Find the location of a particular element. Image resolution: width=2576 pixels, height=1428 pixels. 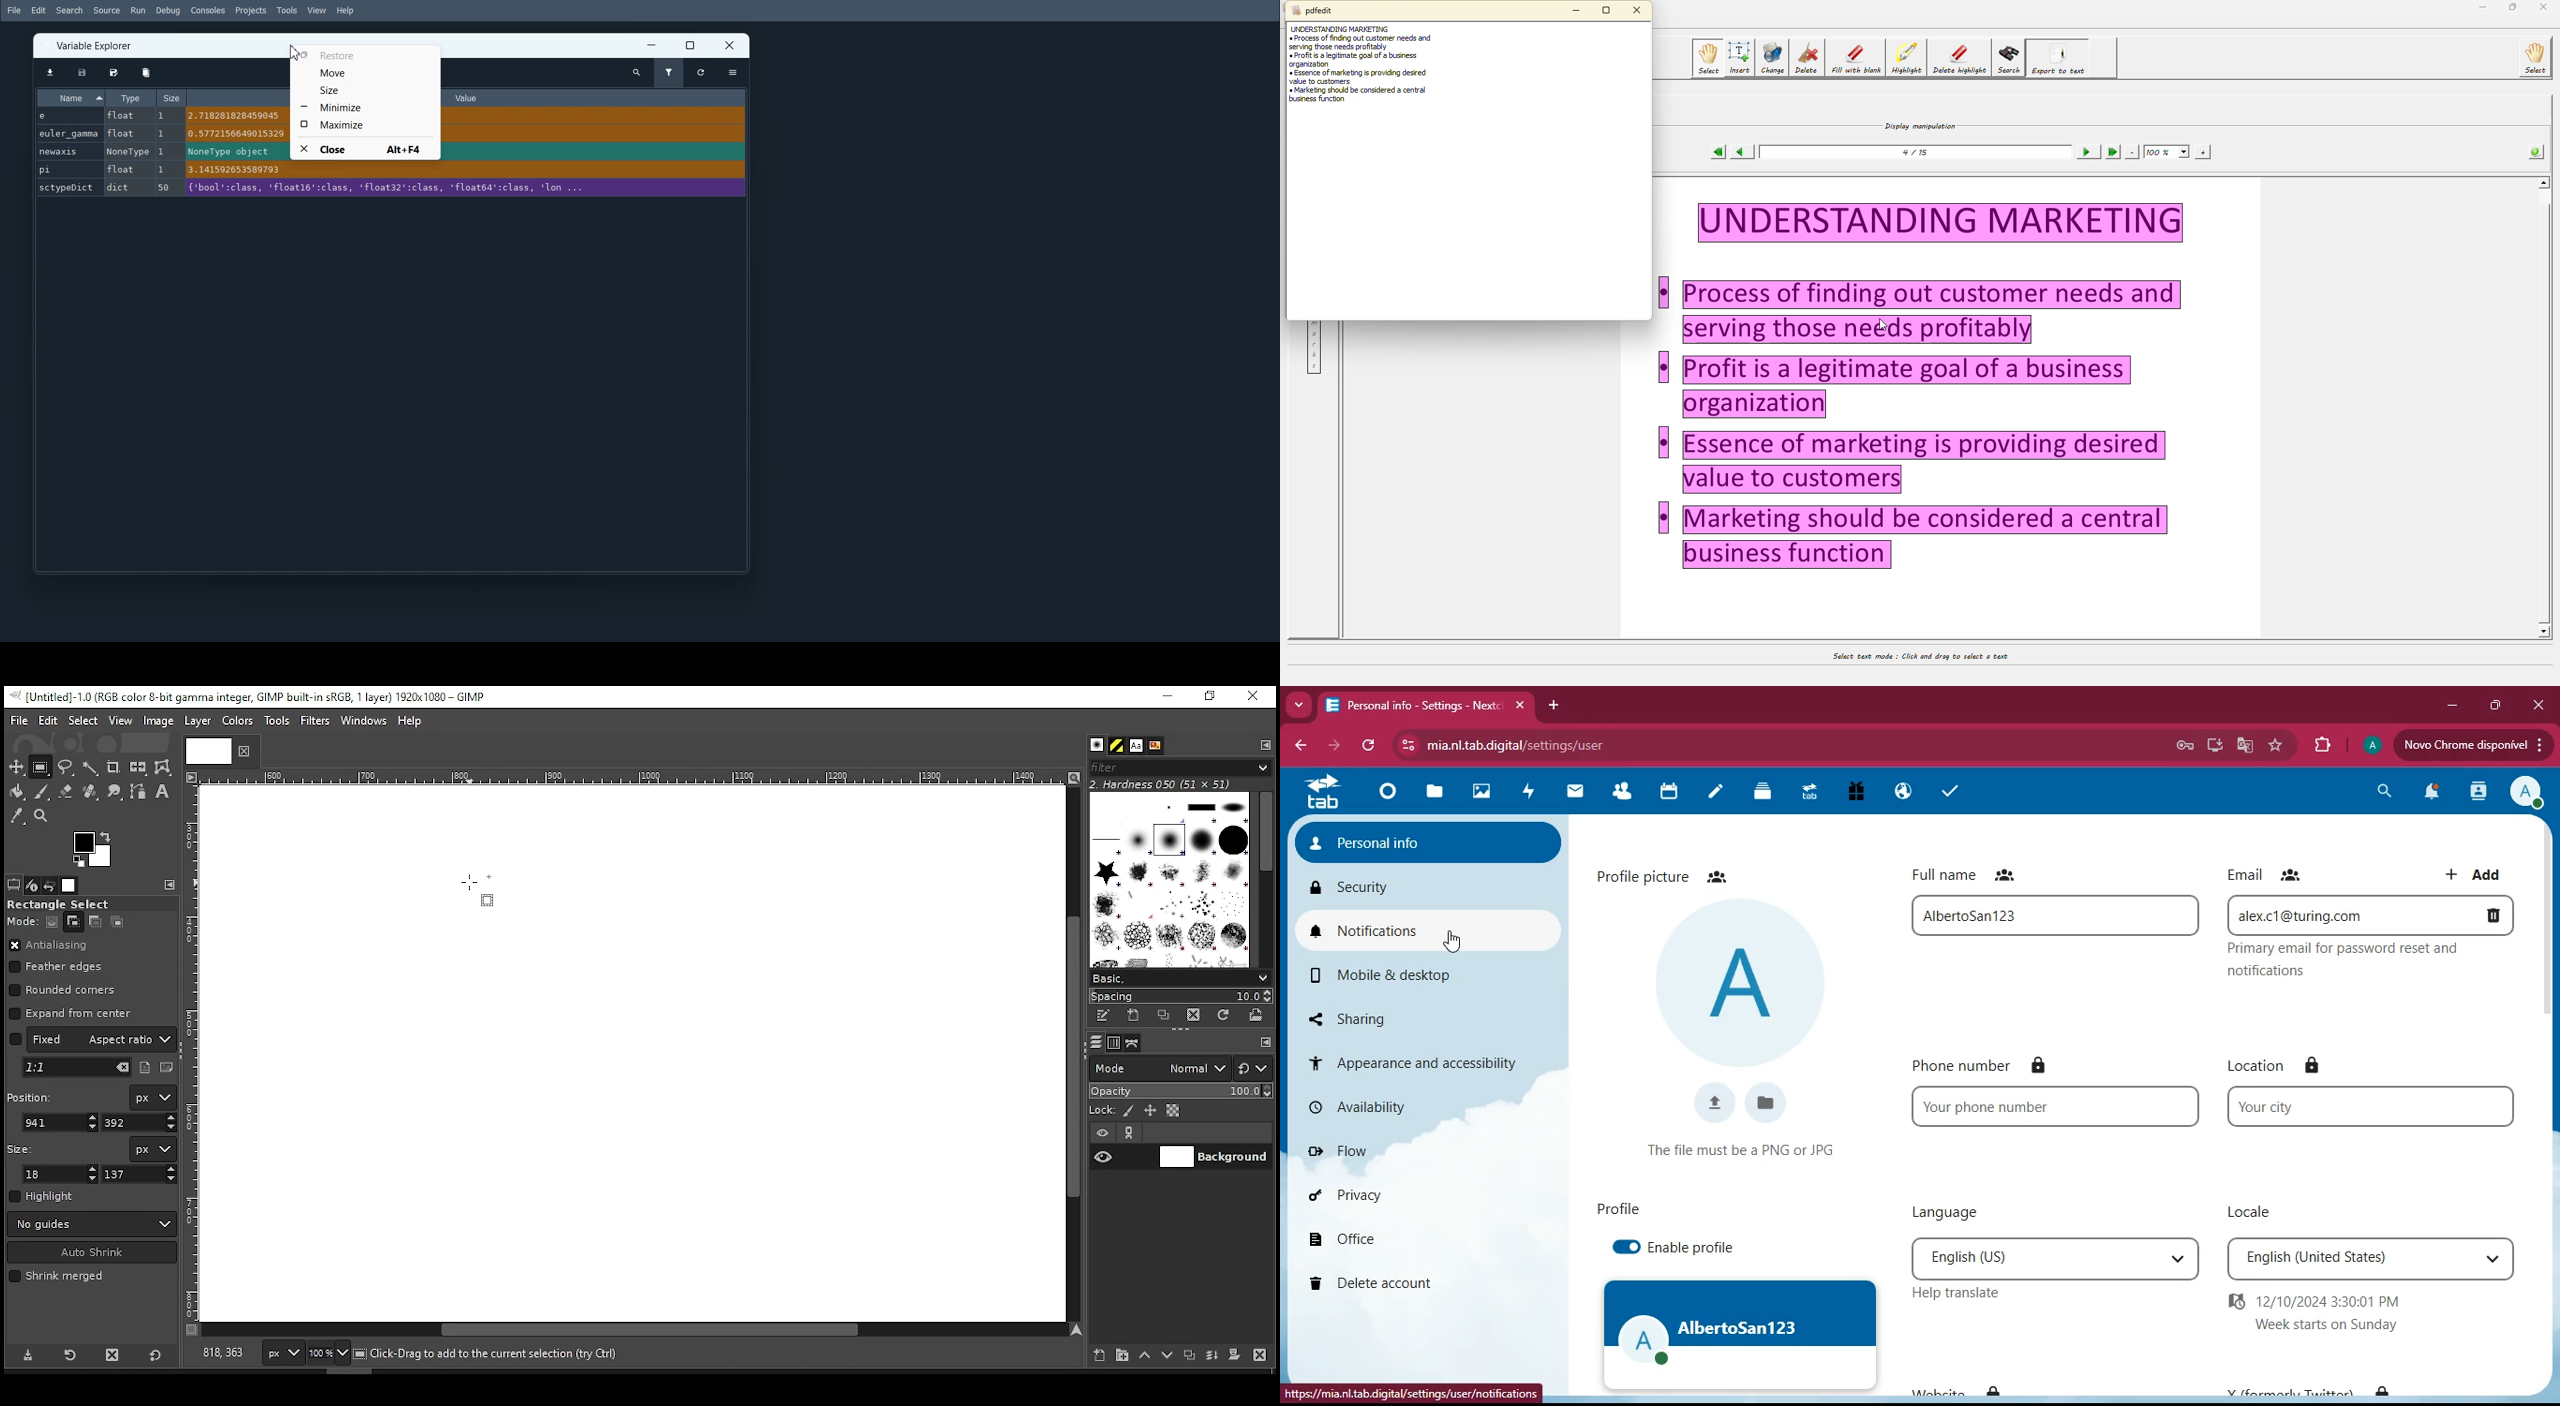

device status is located at coordinates (32, 885).